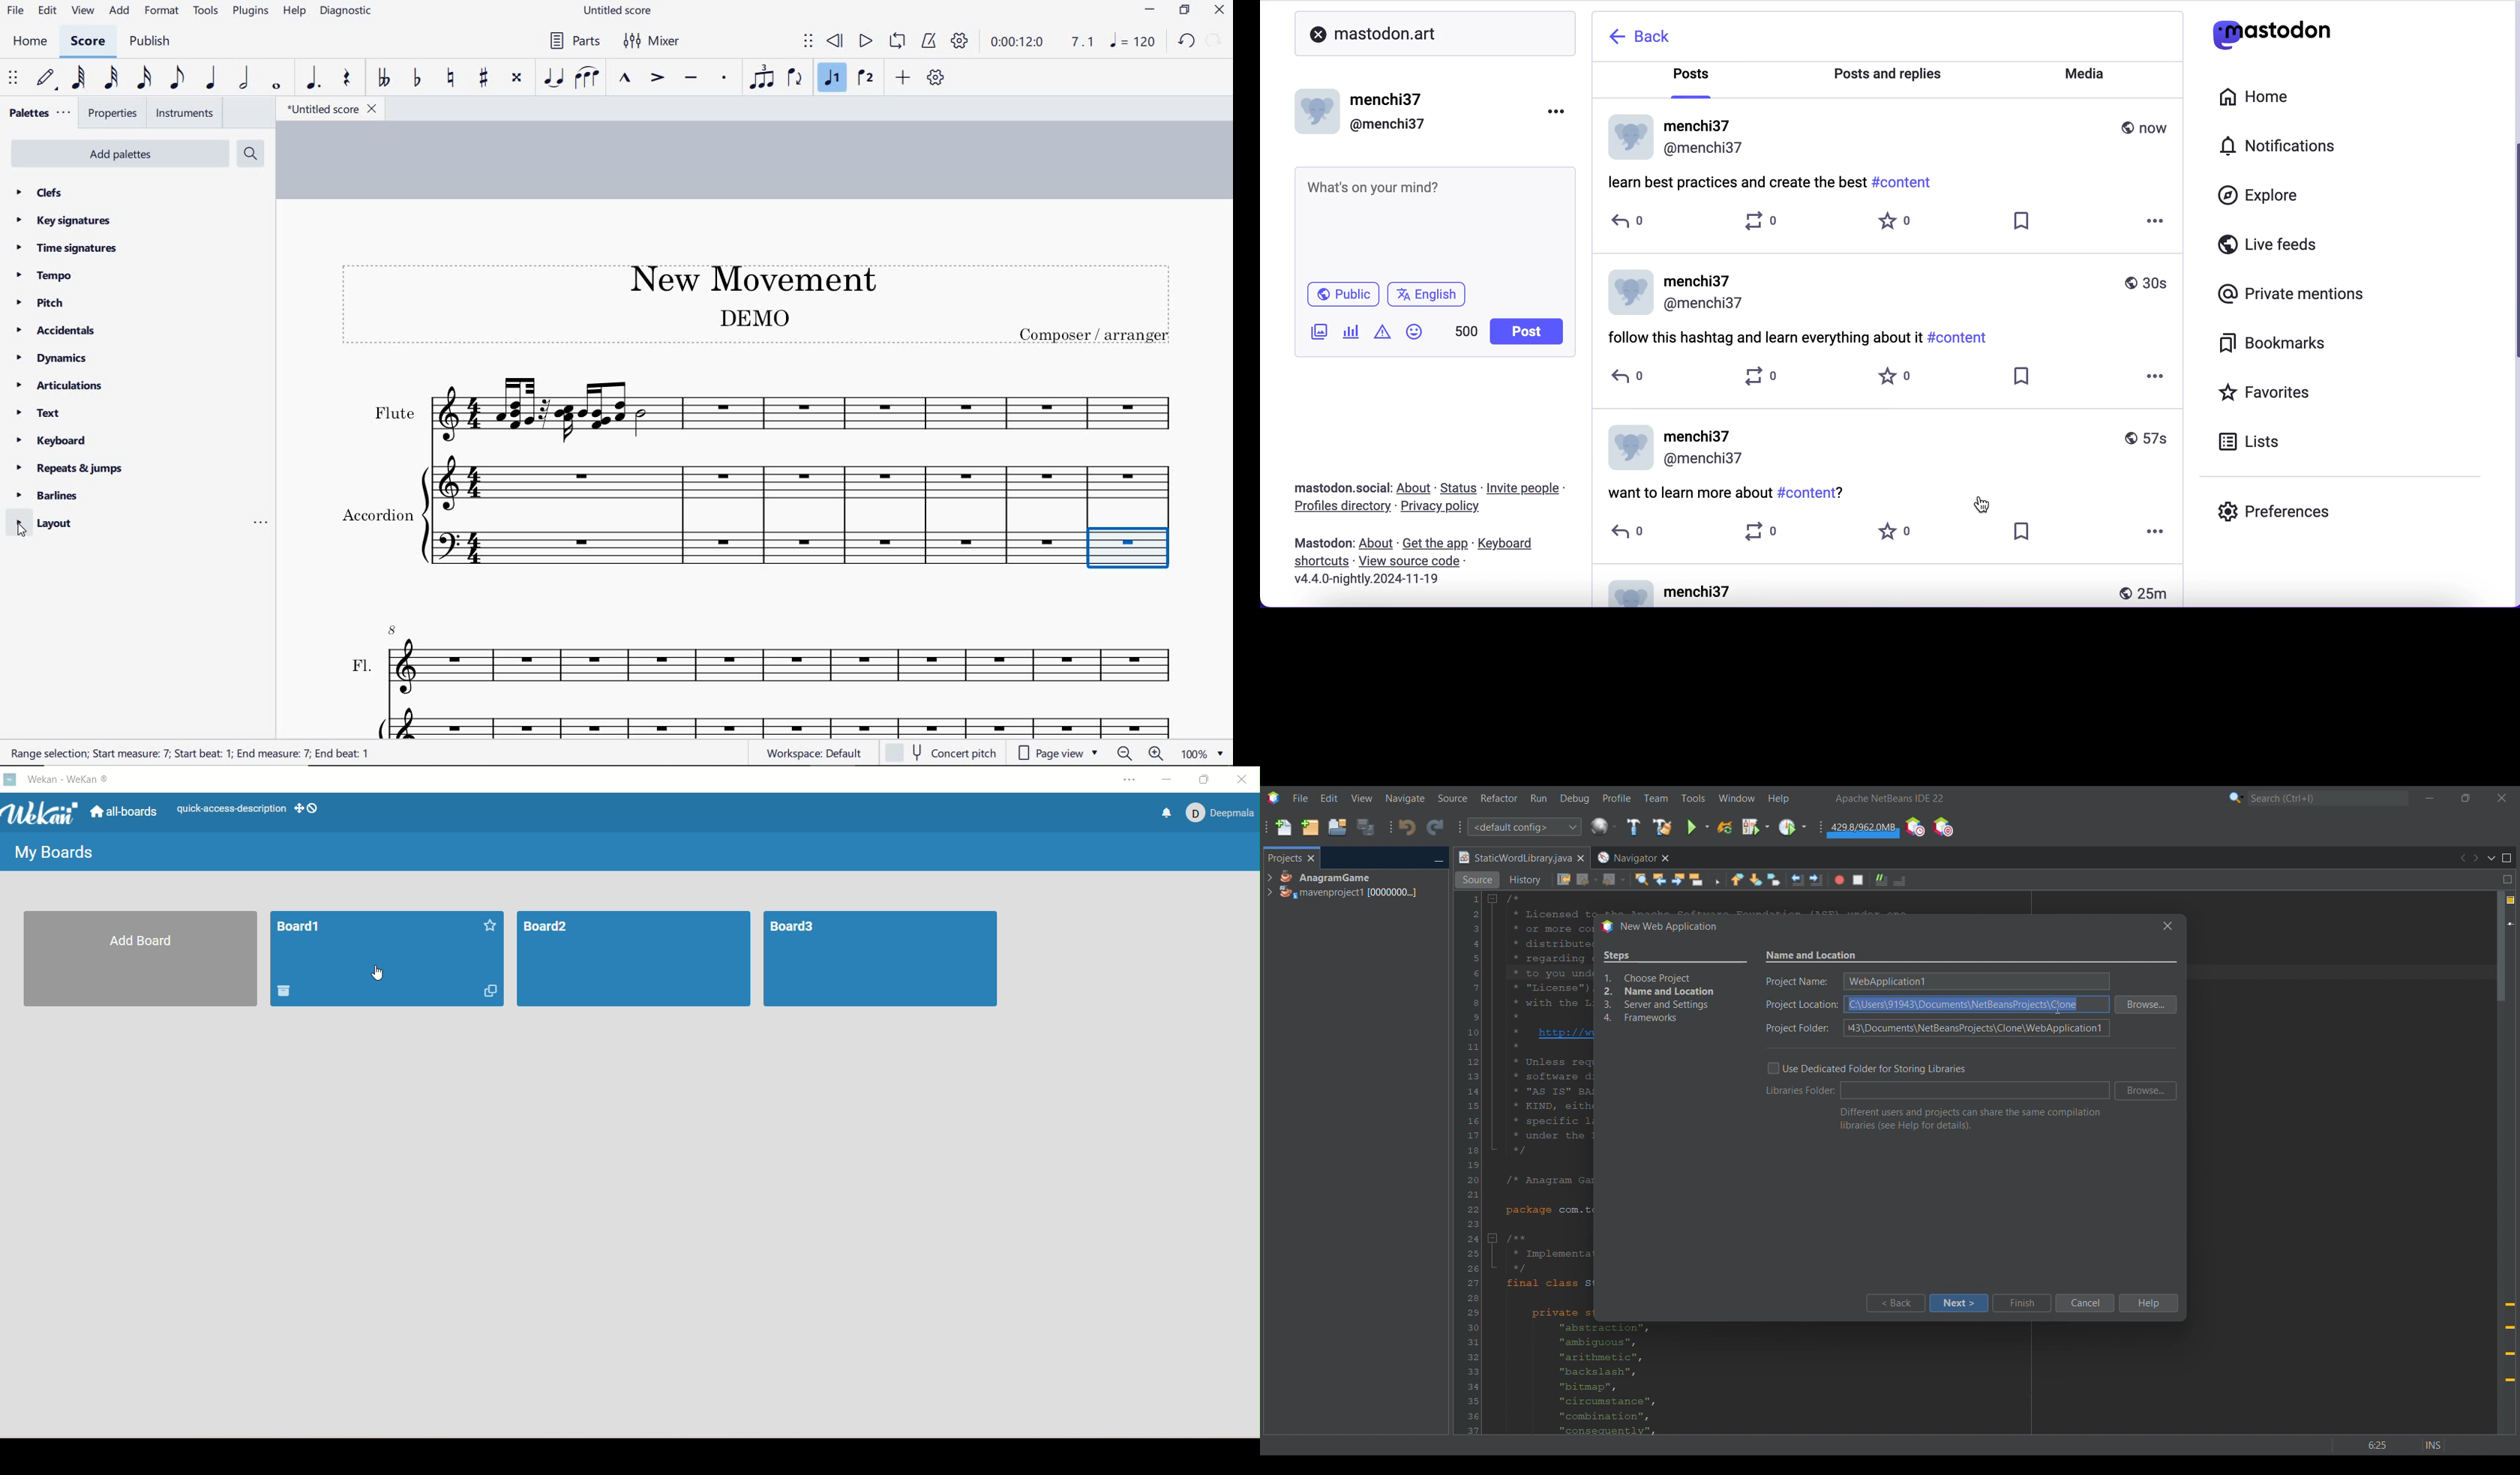 The height and width of the screenshot is (1484, 2520). What do you see at coordinates (42, 813) in the screenshot?
I see `wekan` at bounding box center [42, 813].